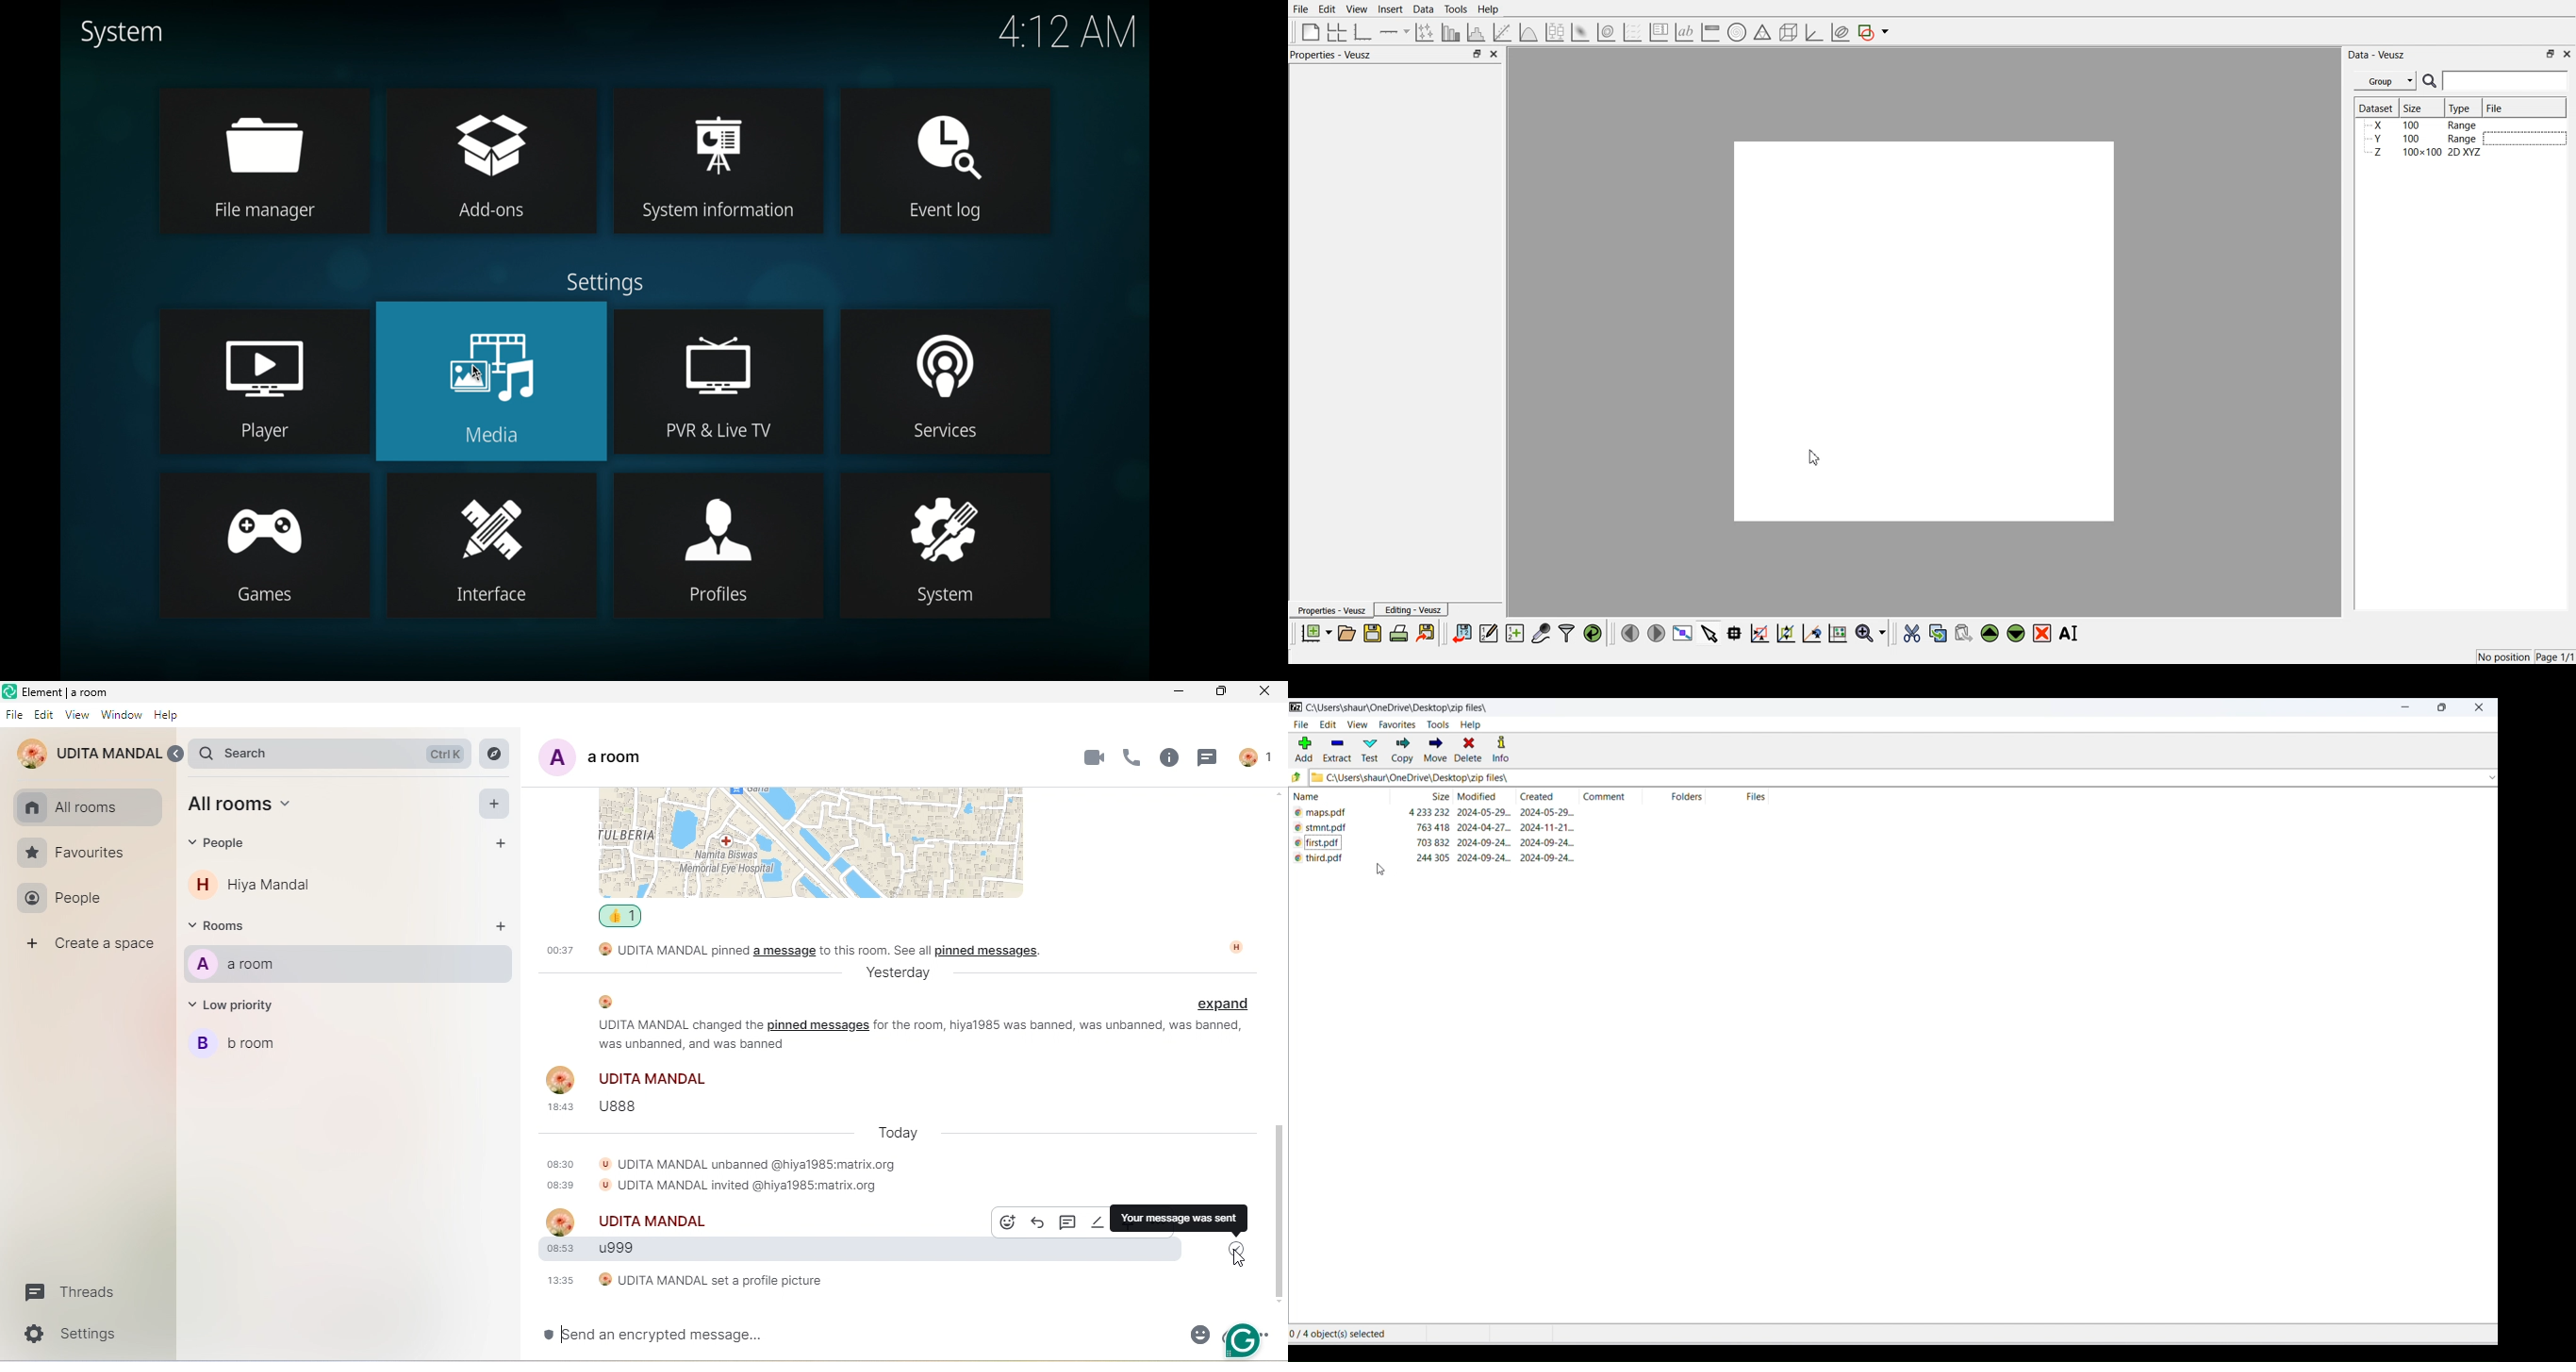  Describe the element at coordinates (270, 212) in the screenshot. I see `File manager` at that location.